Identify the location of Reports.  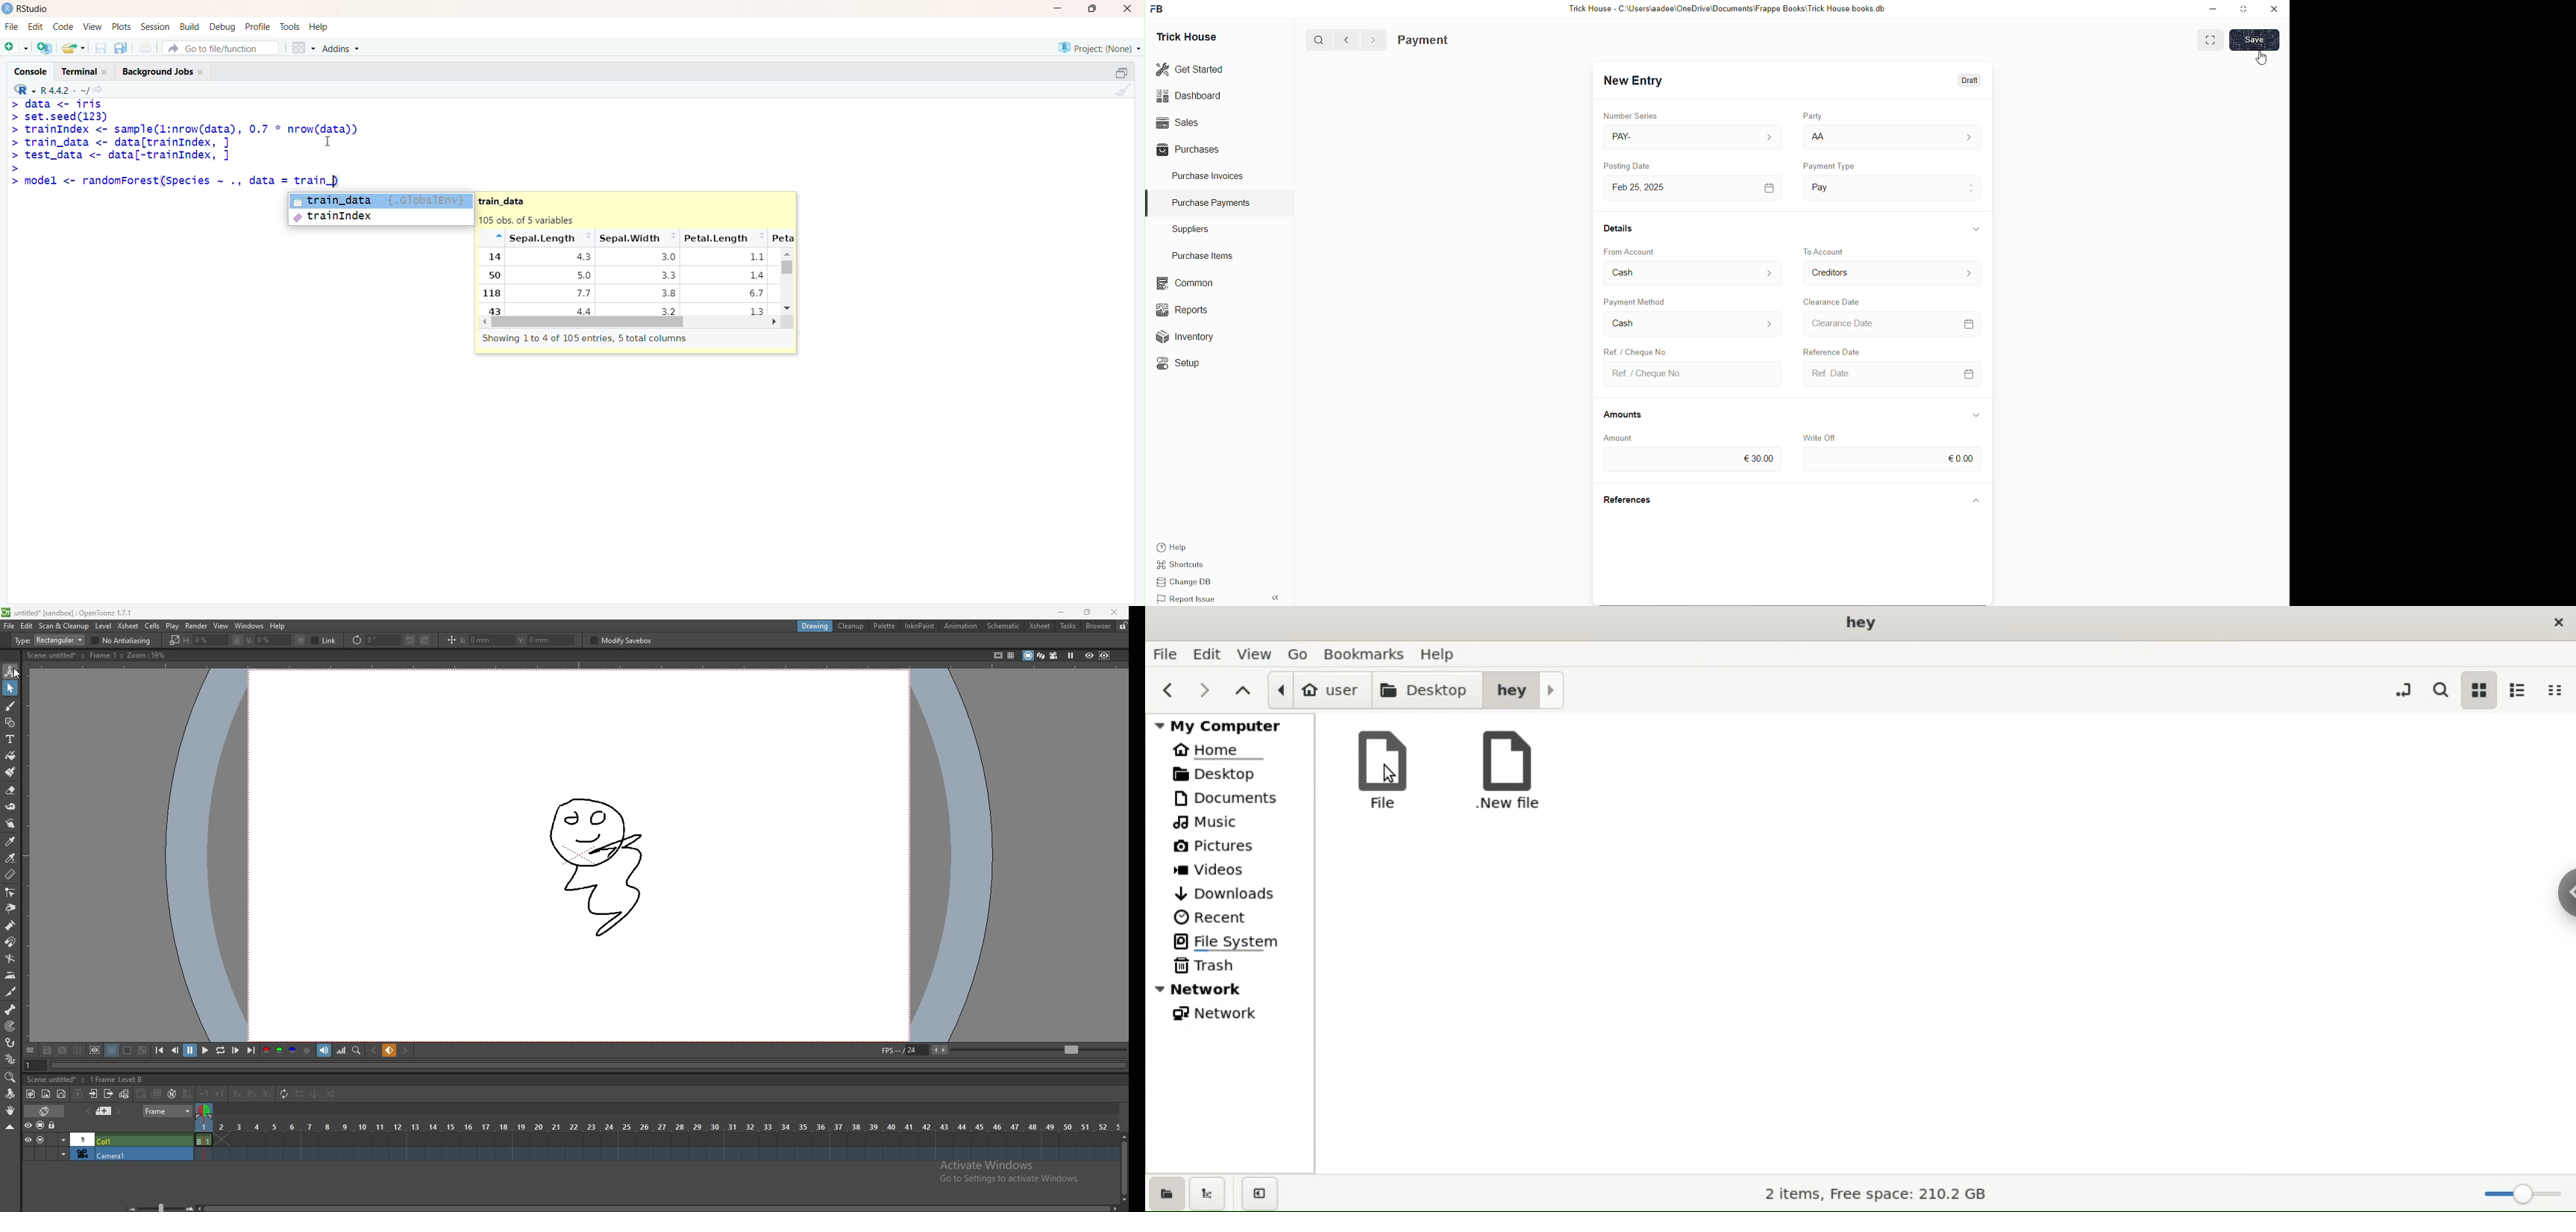
(1186, 308).